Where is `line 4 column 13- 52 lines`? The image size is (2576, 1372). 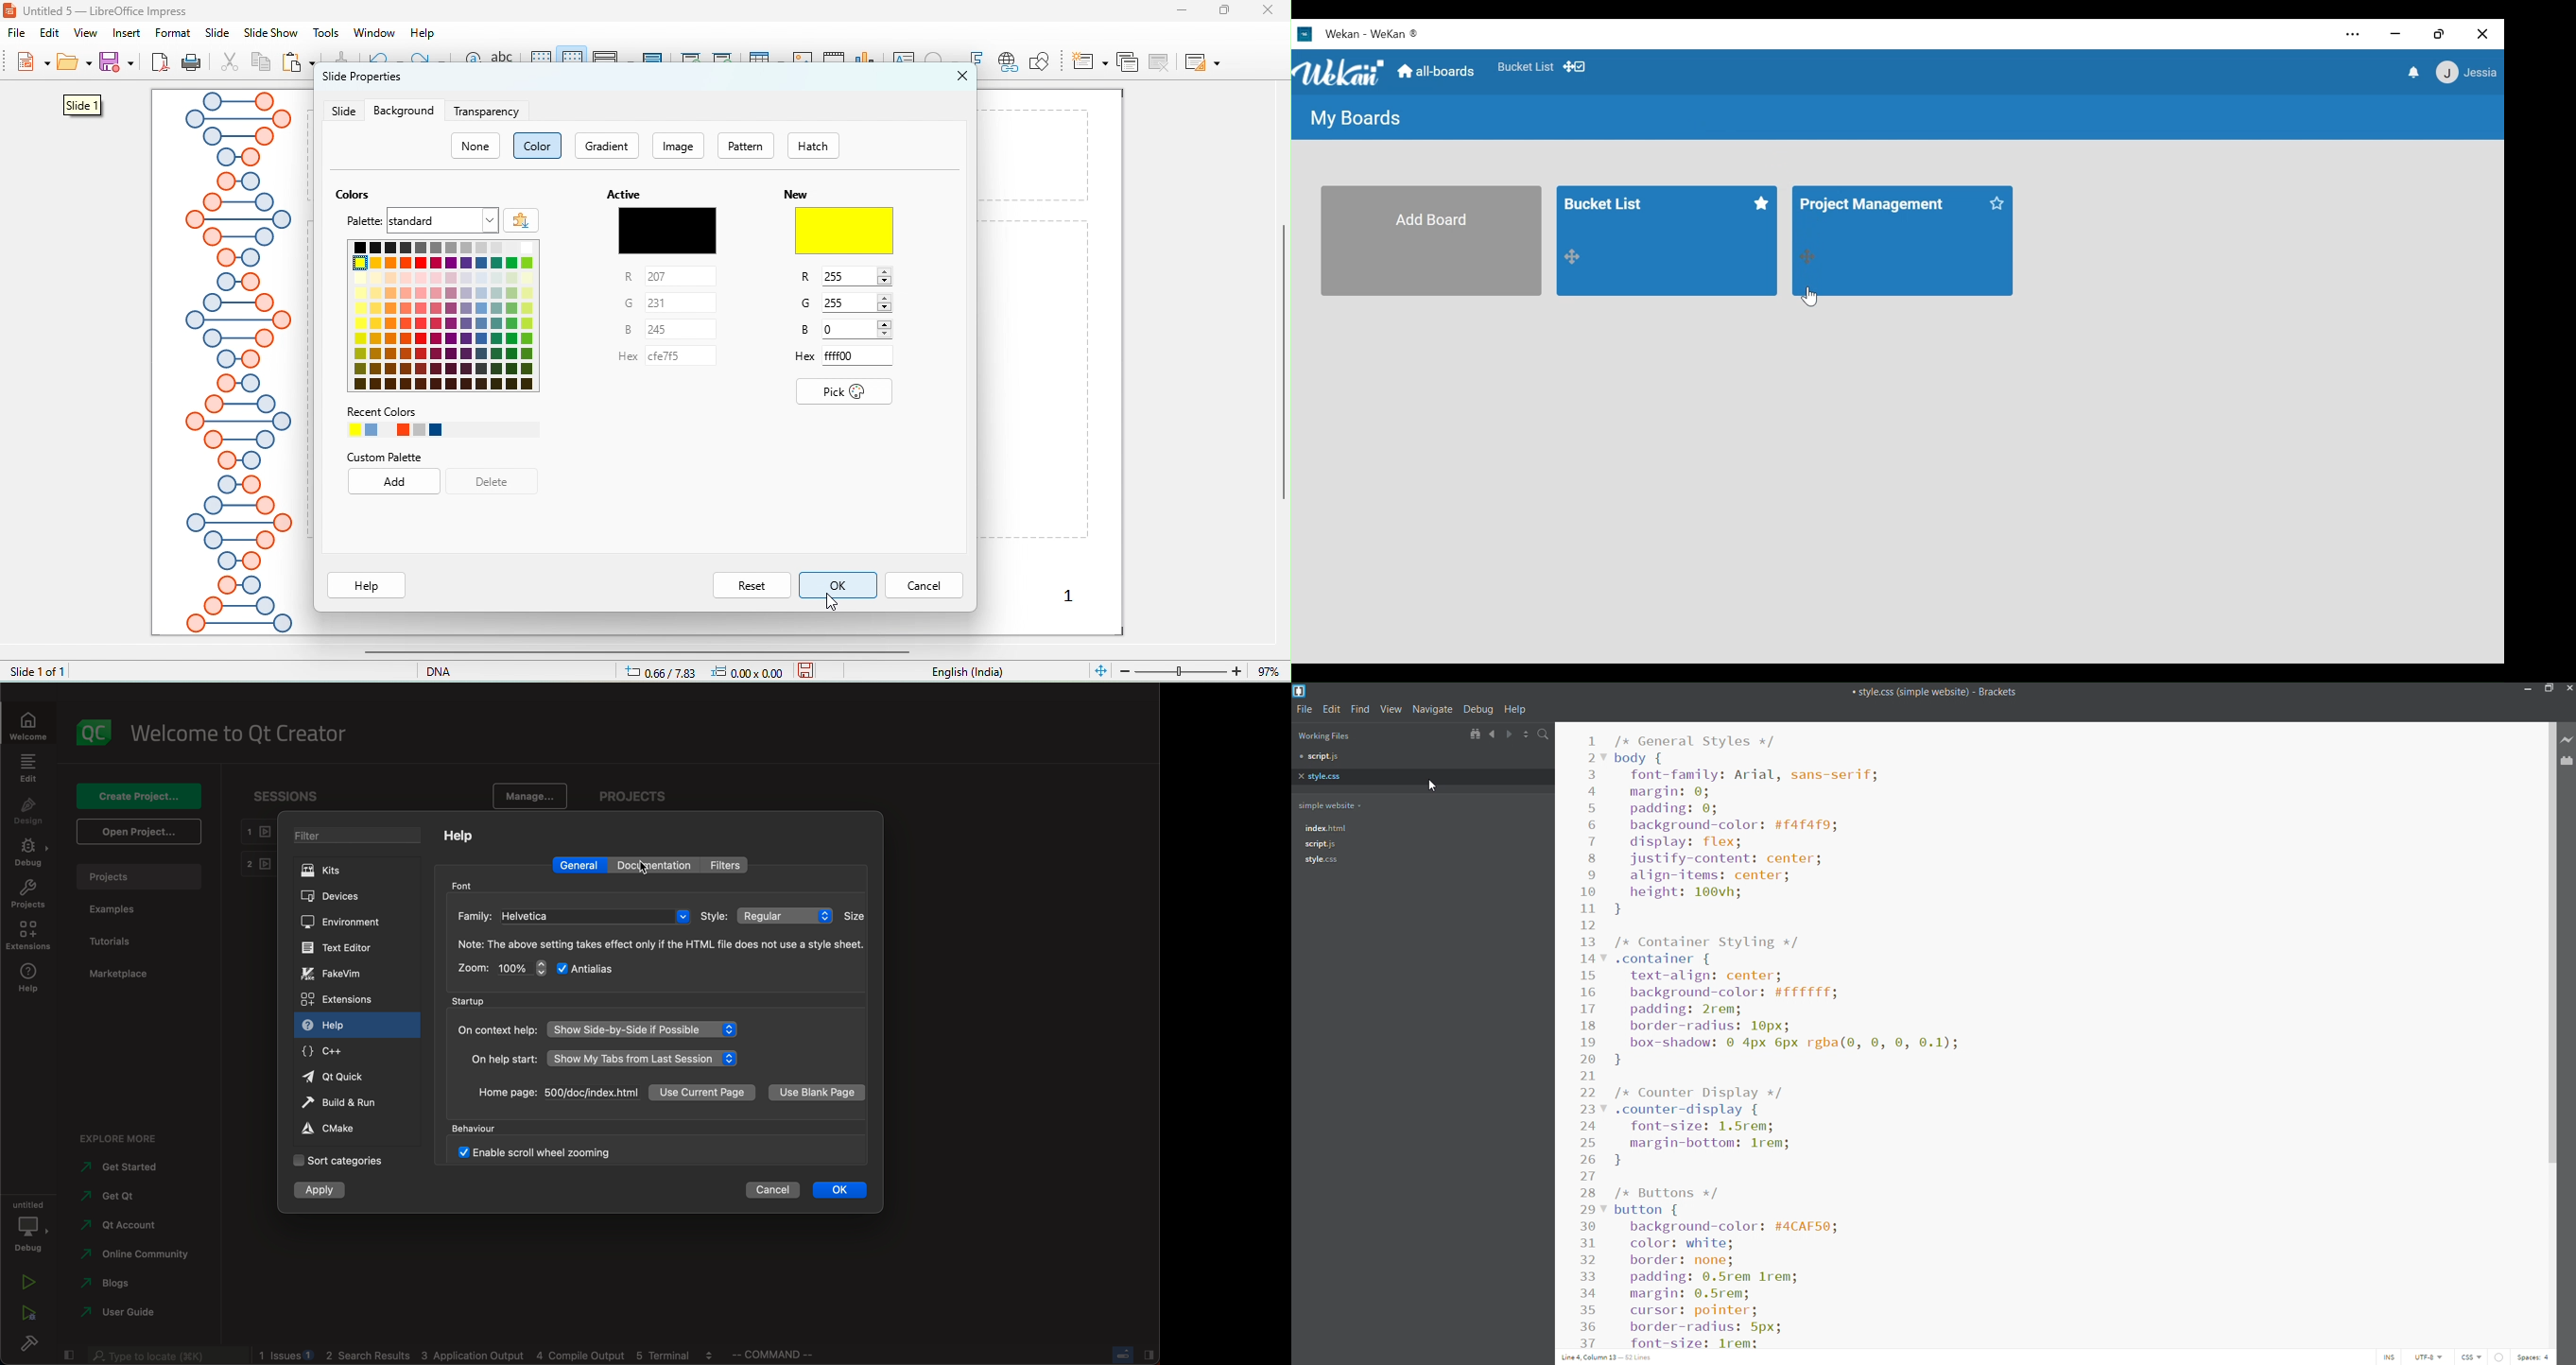
line 4 column 13- 52 lines is located at coordinates (1610, 1356).